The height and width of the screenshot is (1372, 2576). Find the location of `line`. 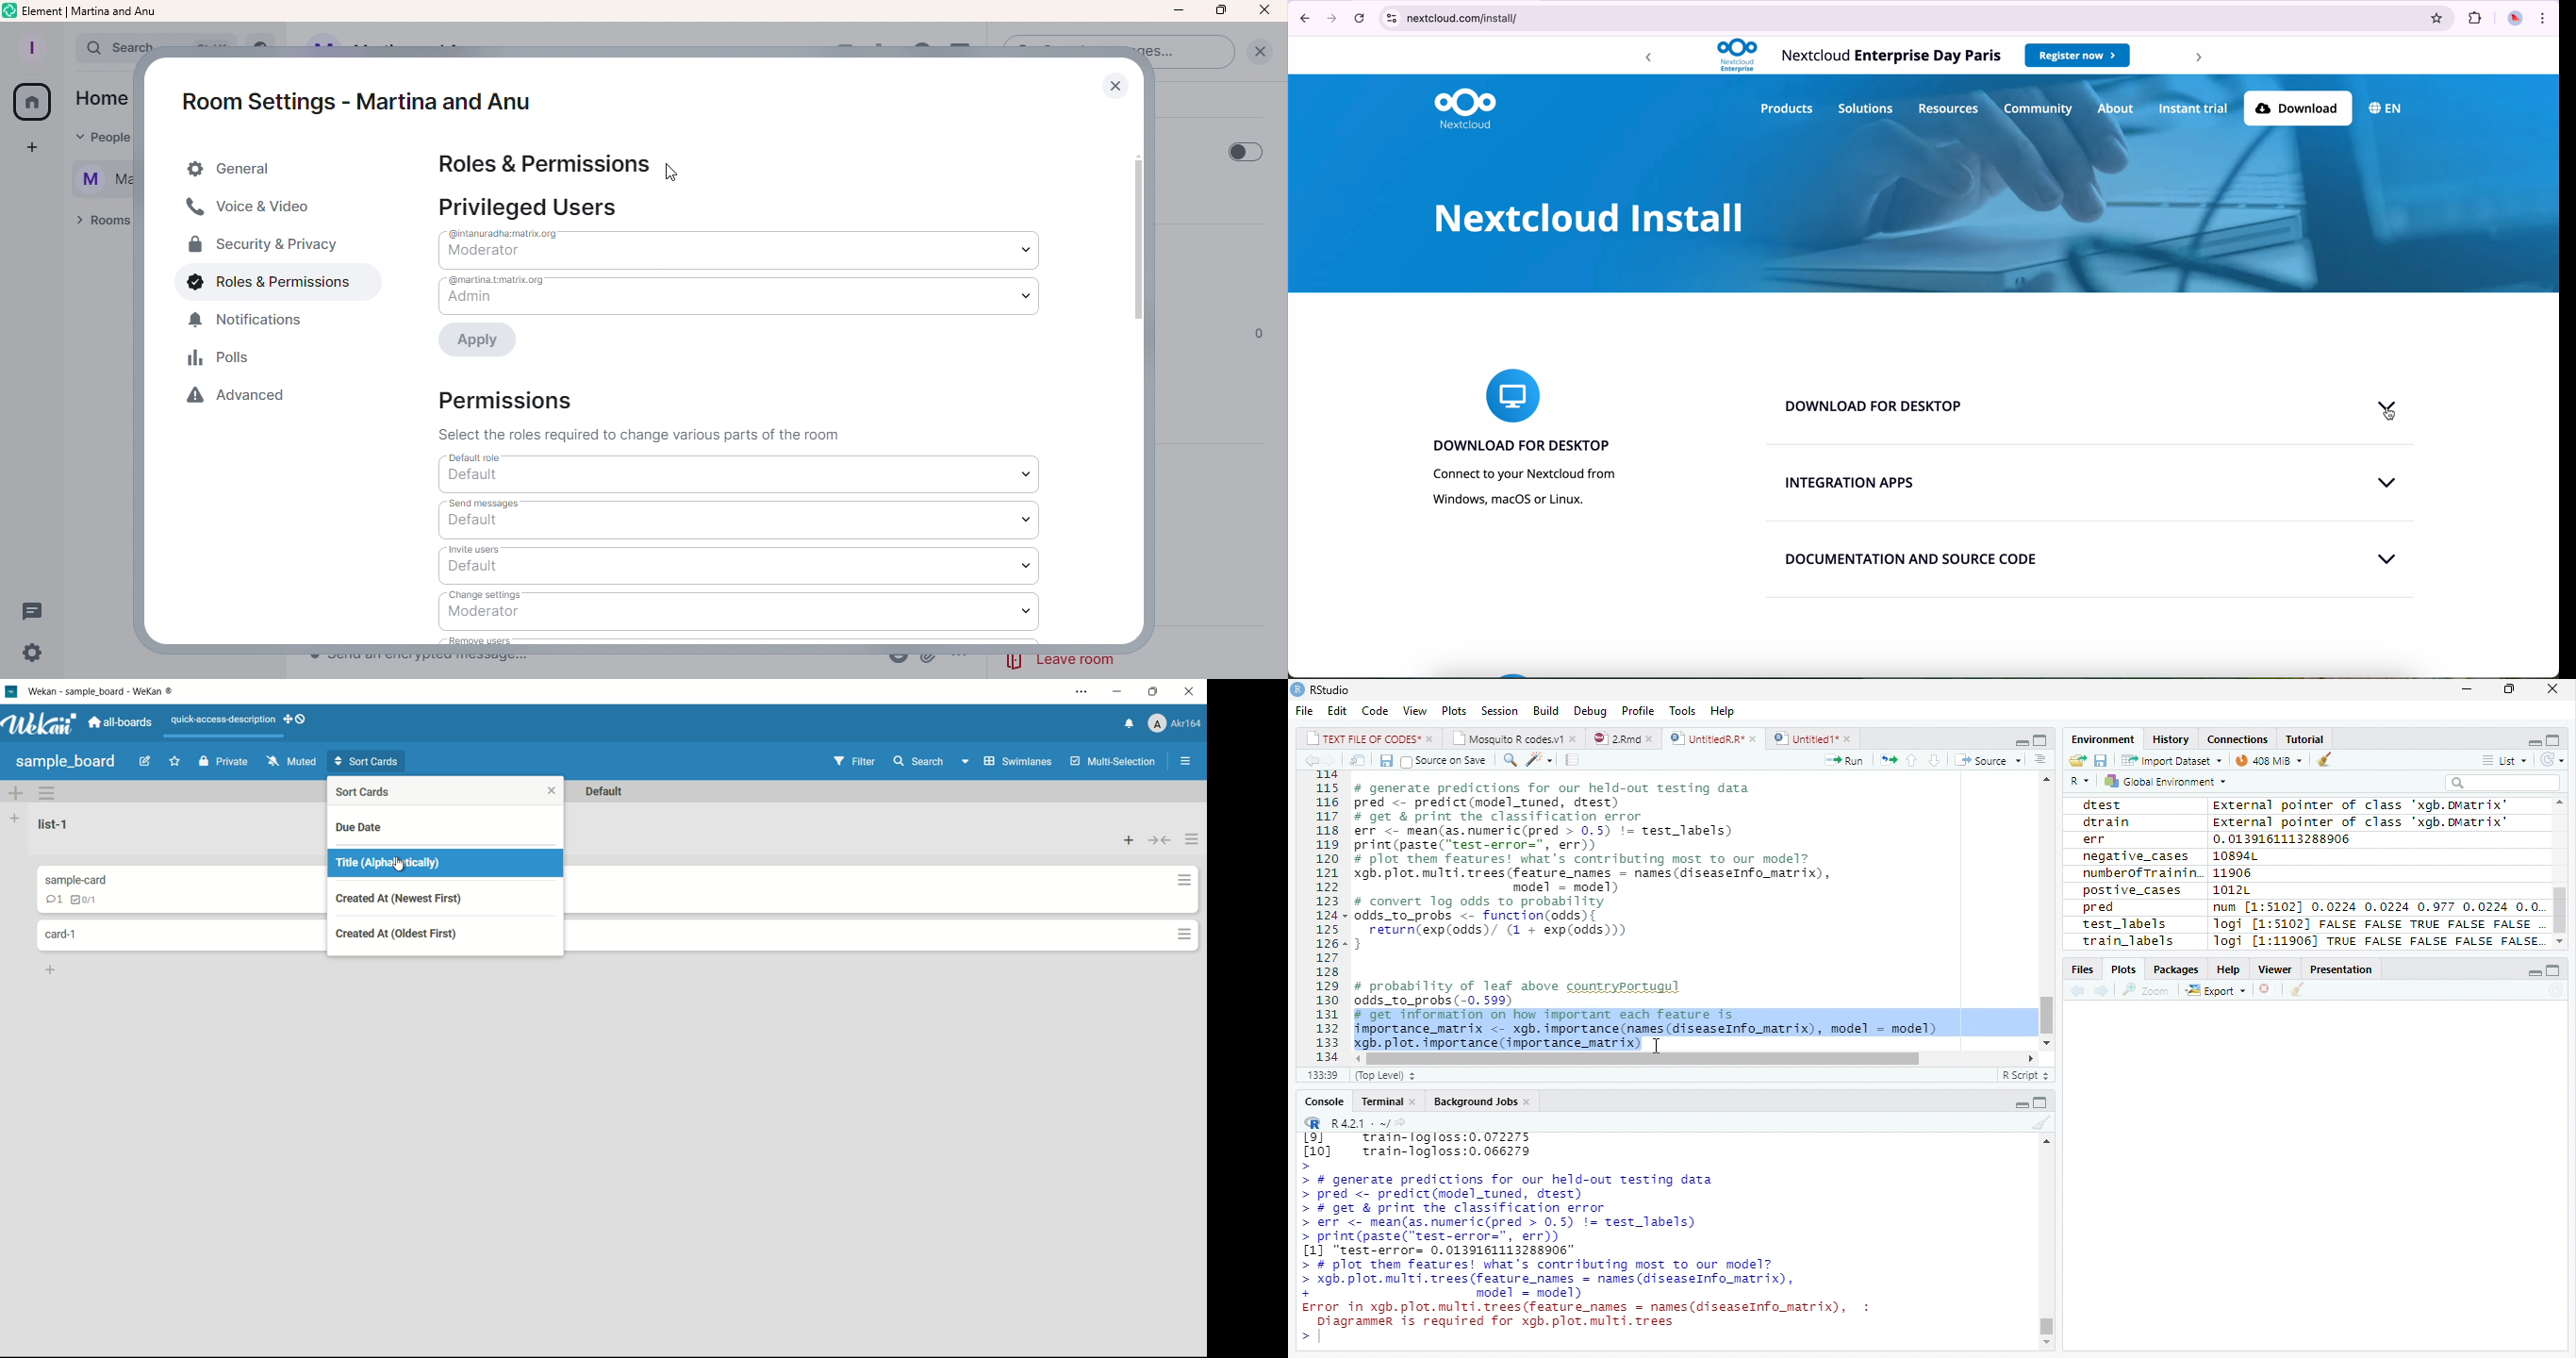

line is located at coordinates (2090, 443).